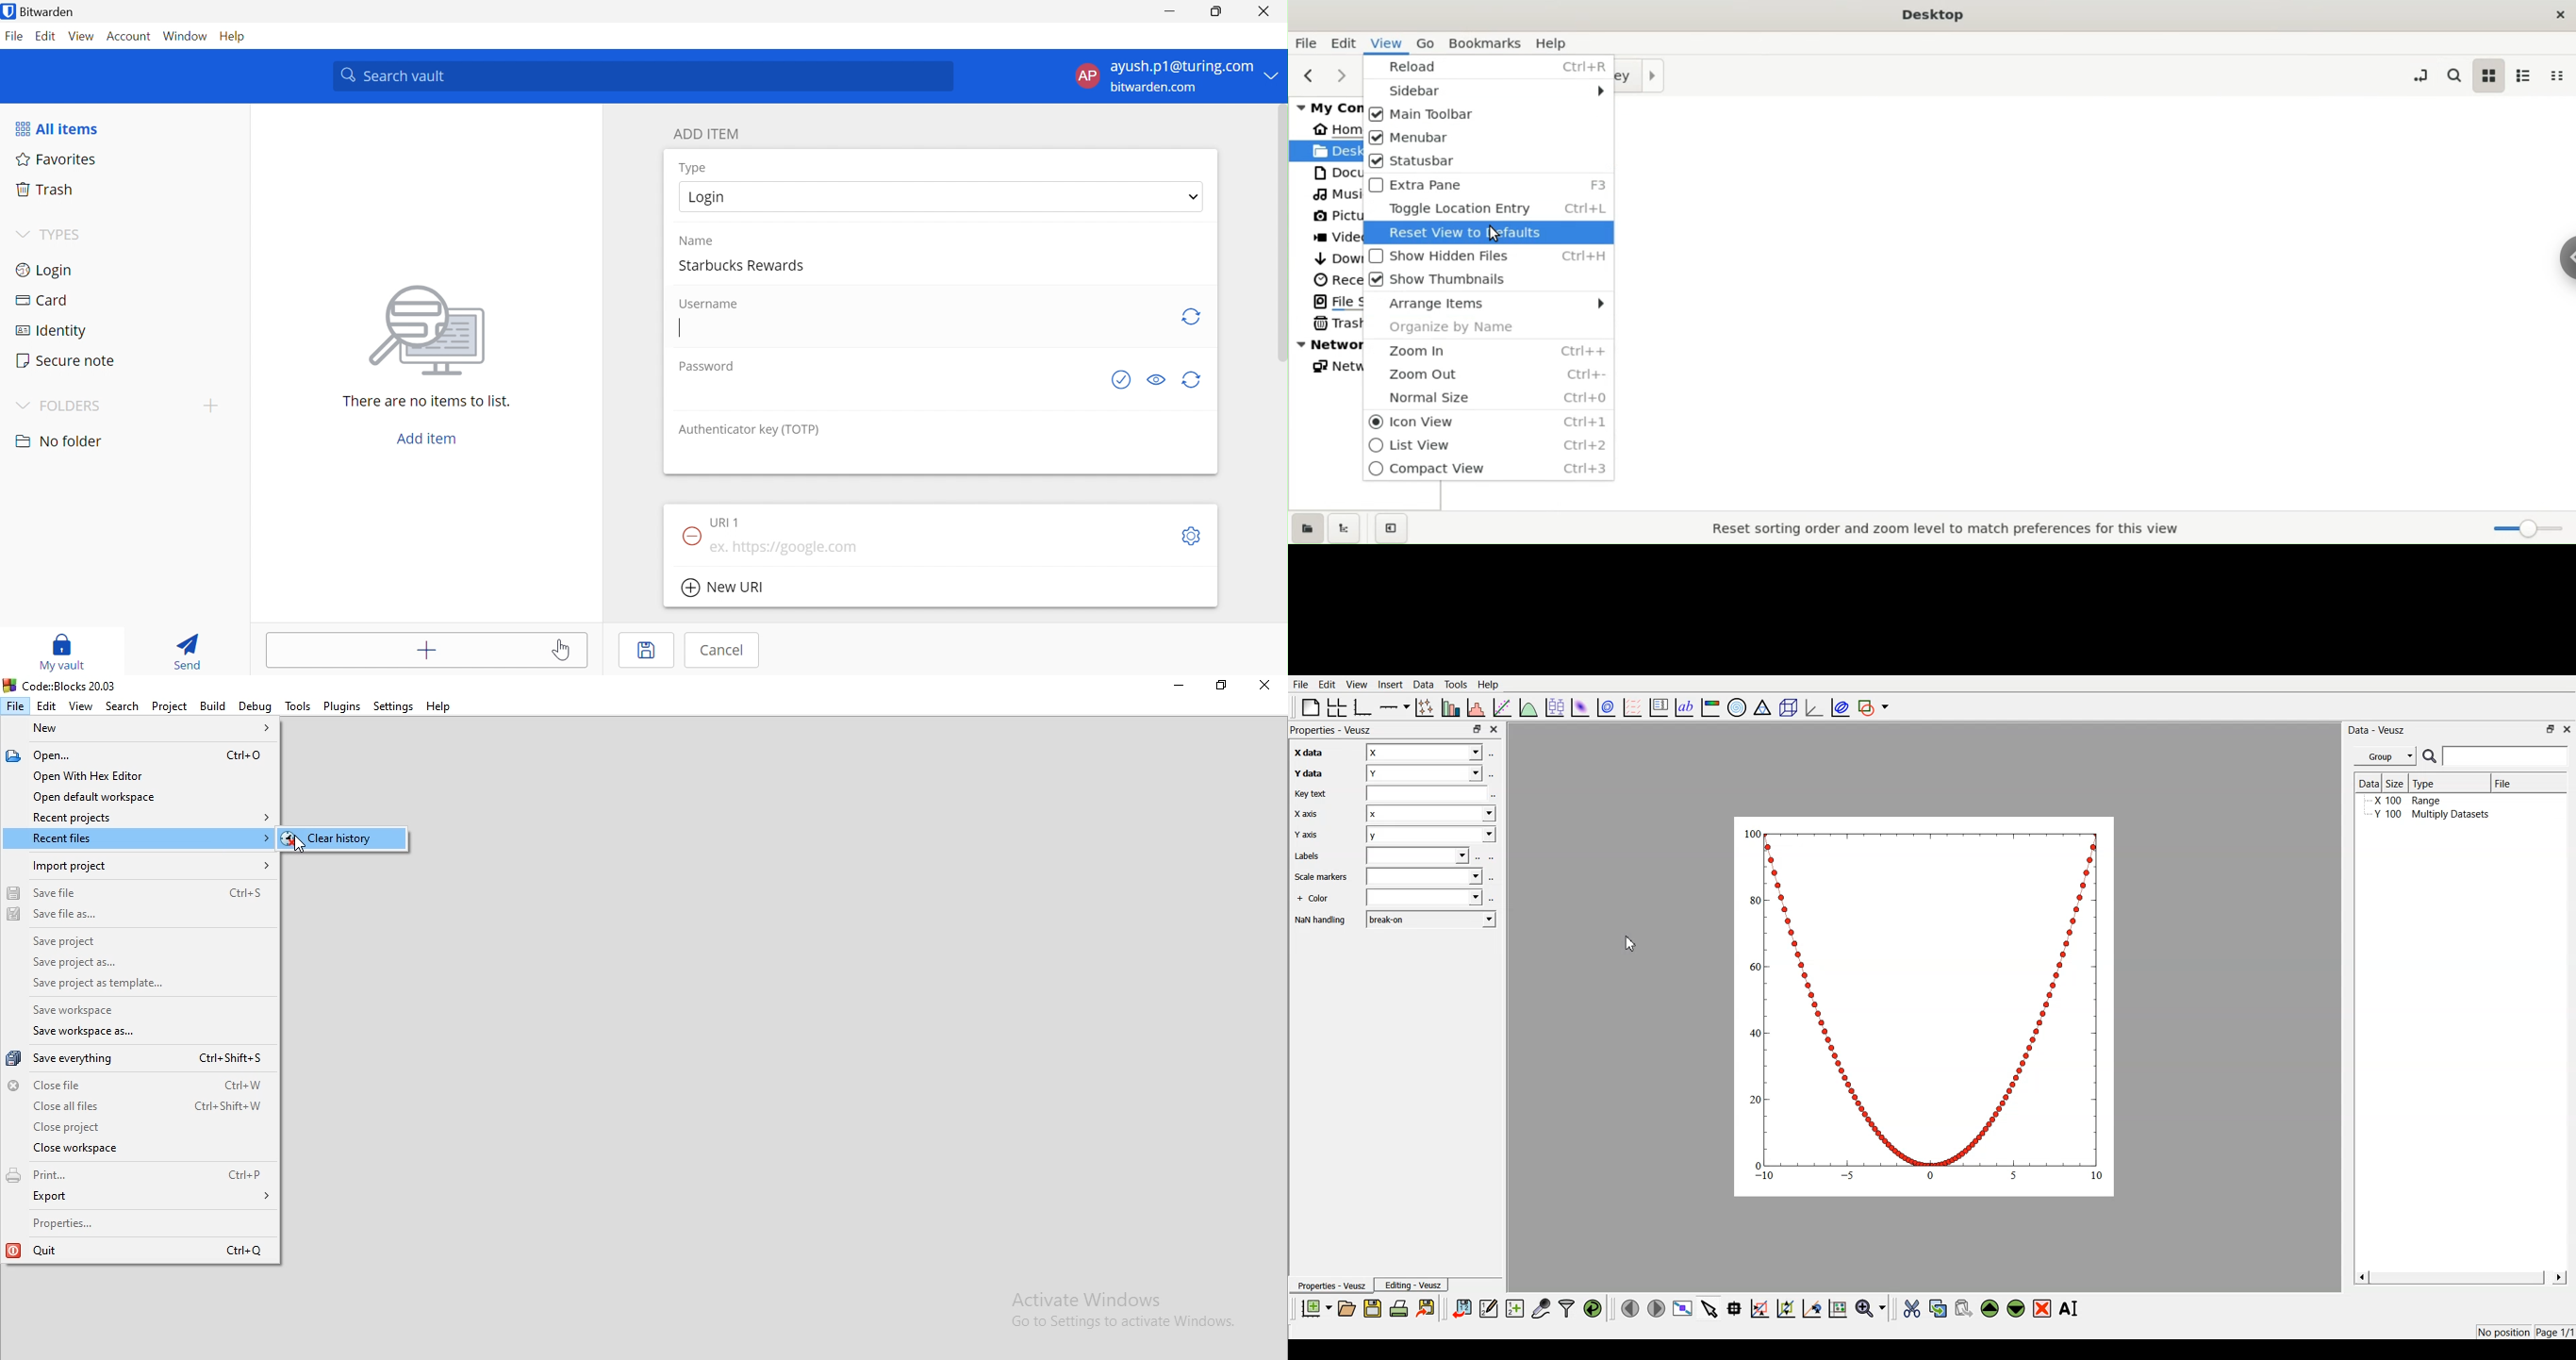  What do you see at coordinates (1487, 210) in the screenshot?
I see `toggle entry lloction ` at bounding box center [1487, 210].